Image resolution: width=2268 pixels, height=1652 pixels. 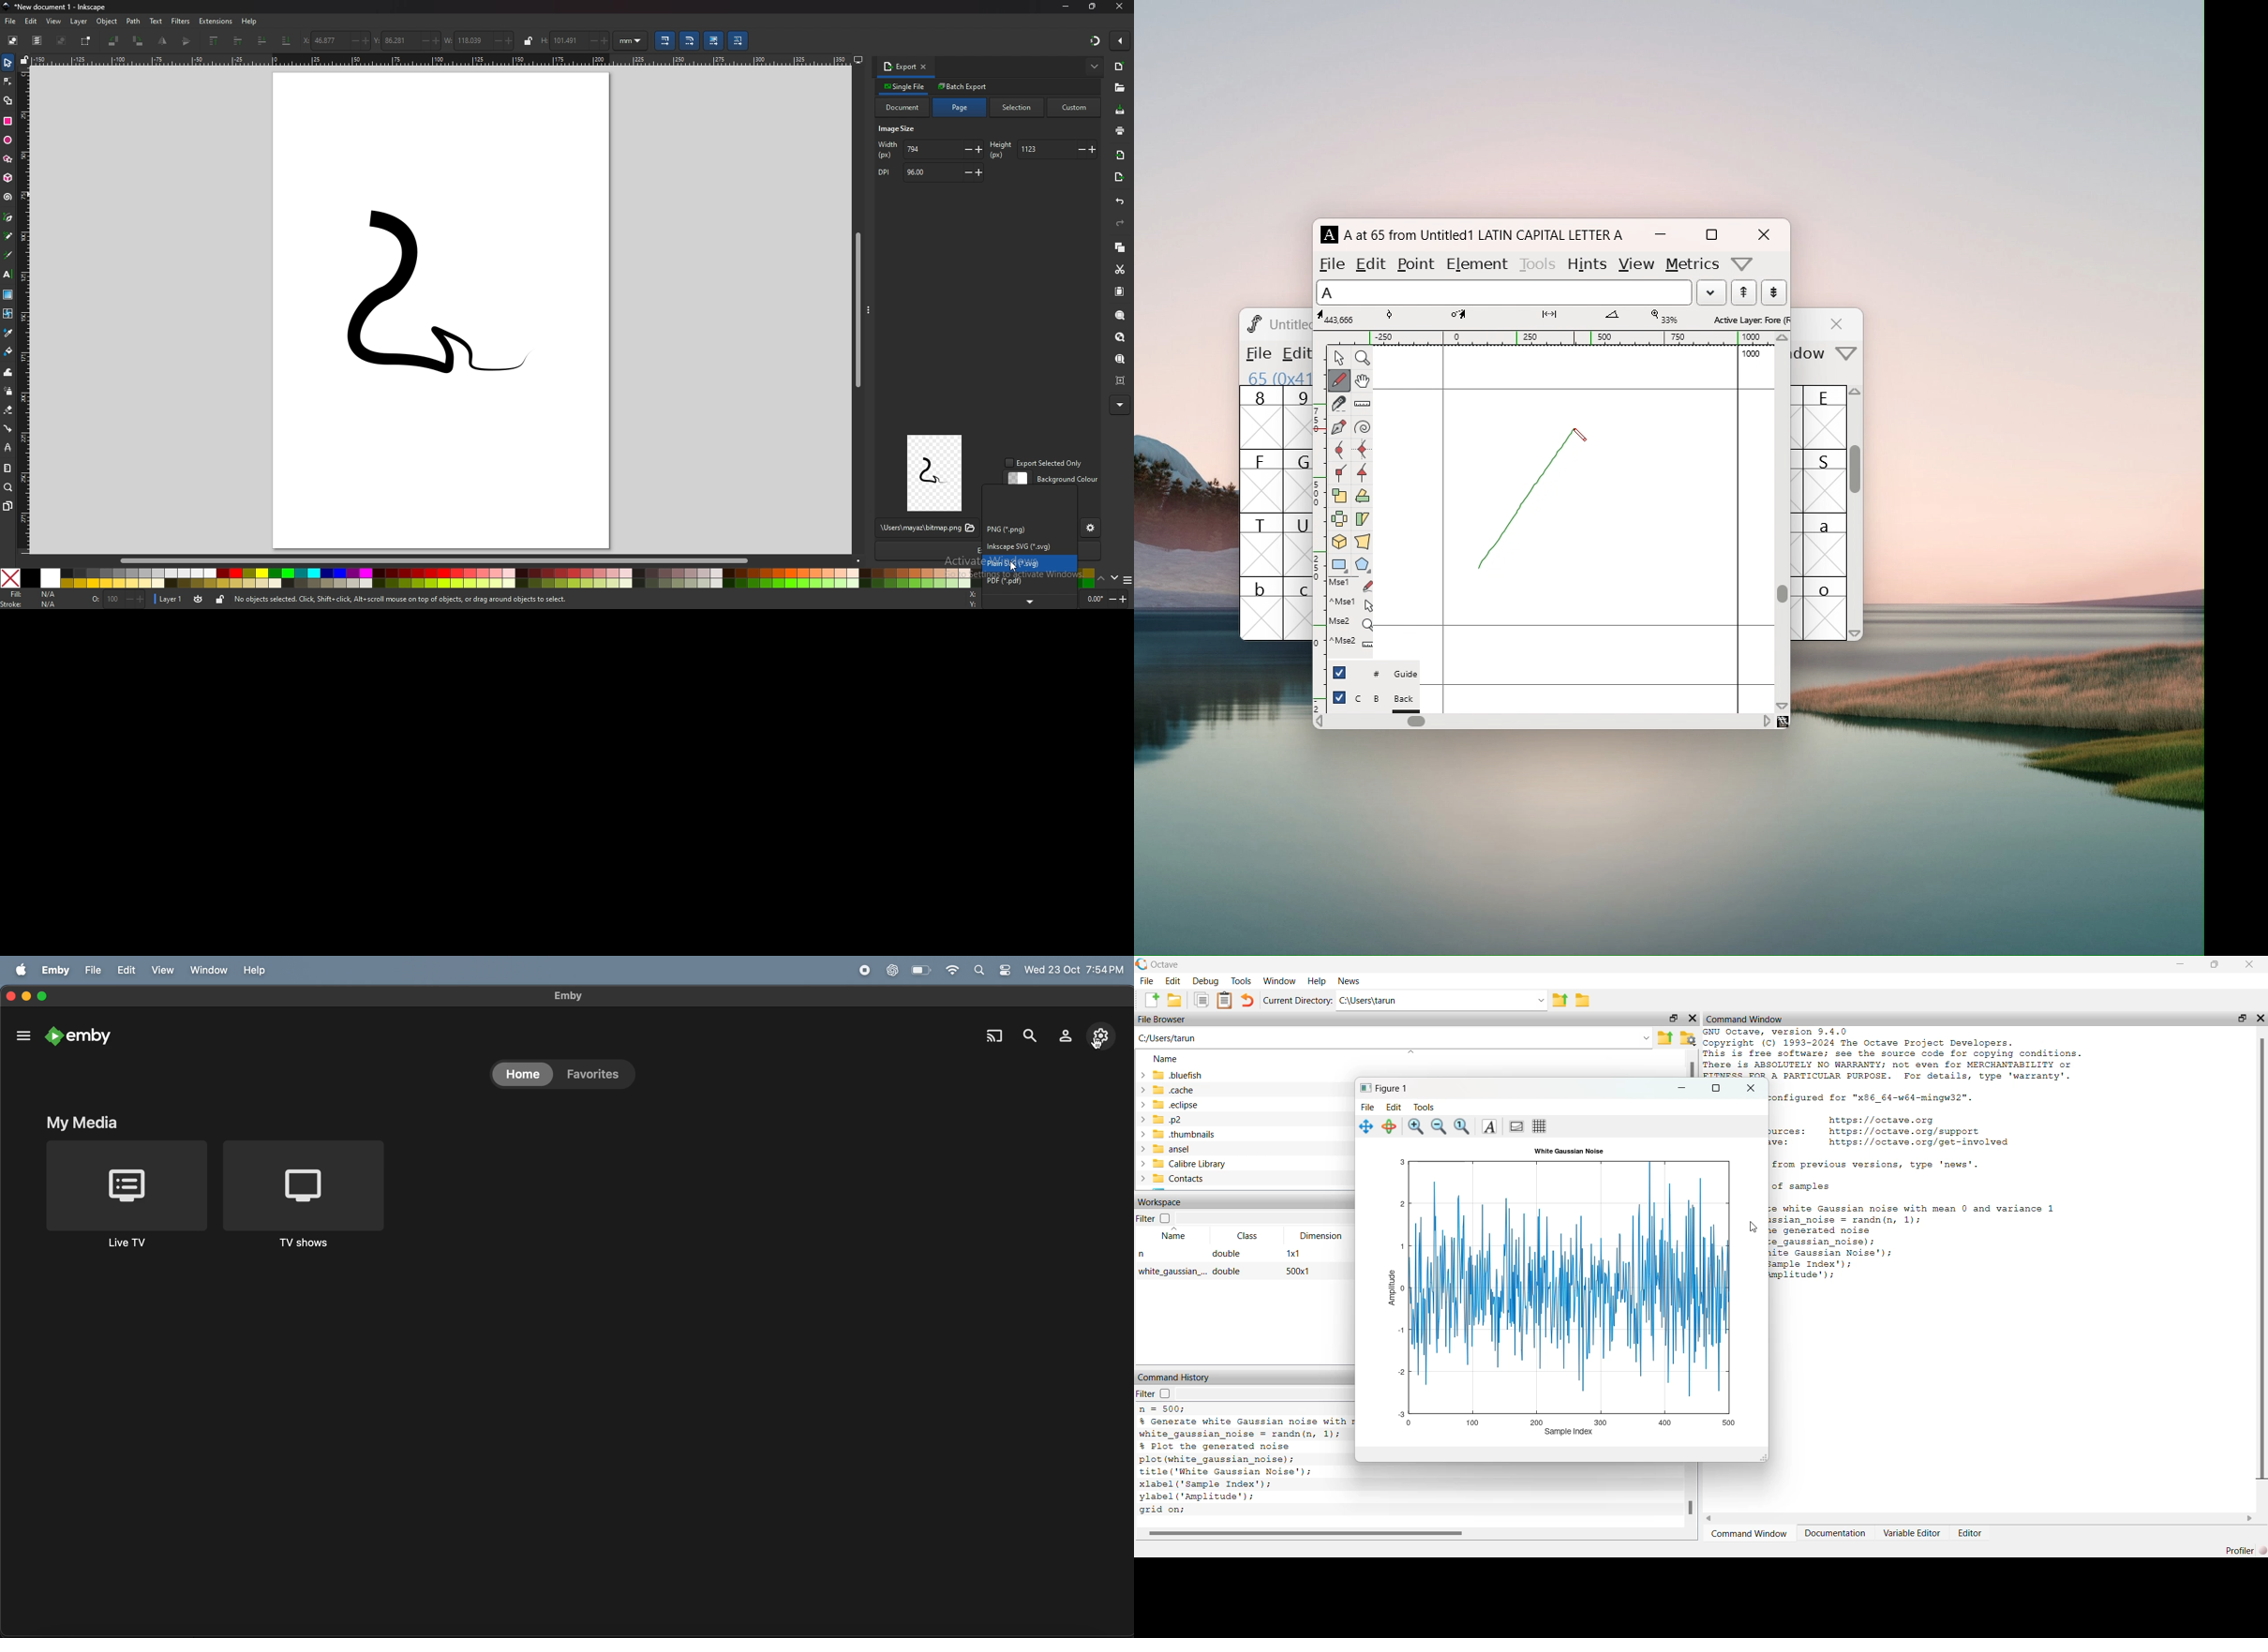 What do you see at coordinates (22, 1036) in the screenshot?
I see `options` at bounding box center [22, 1036].